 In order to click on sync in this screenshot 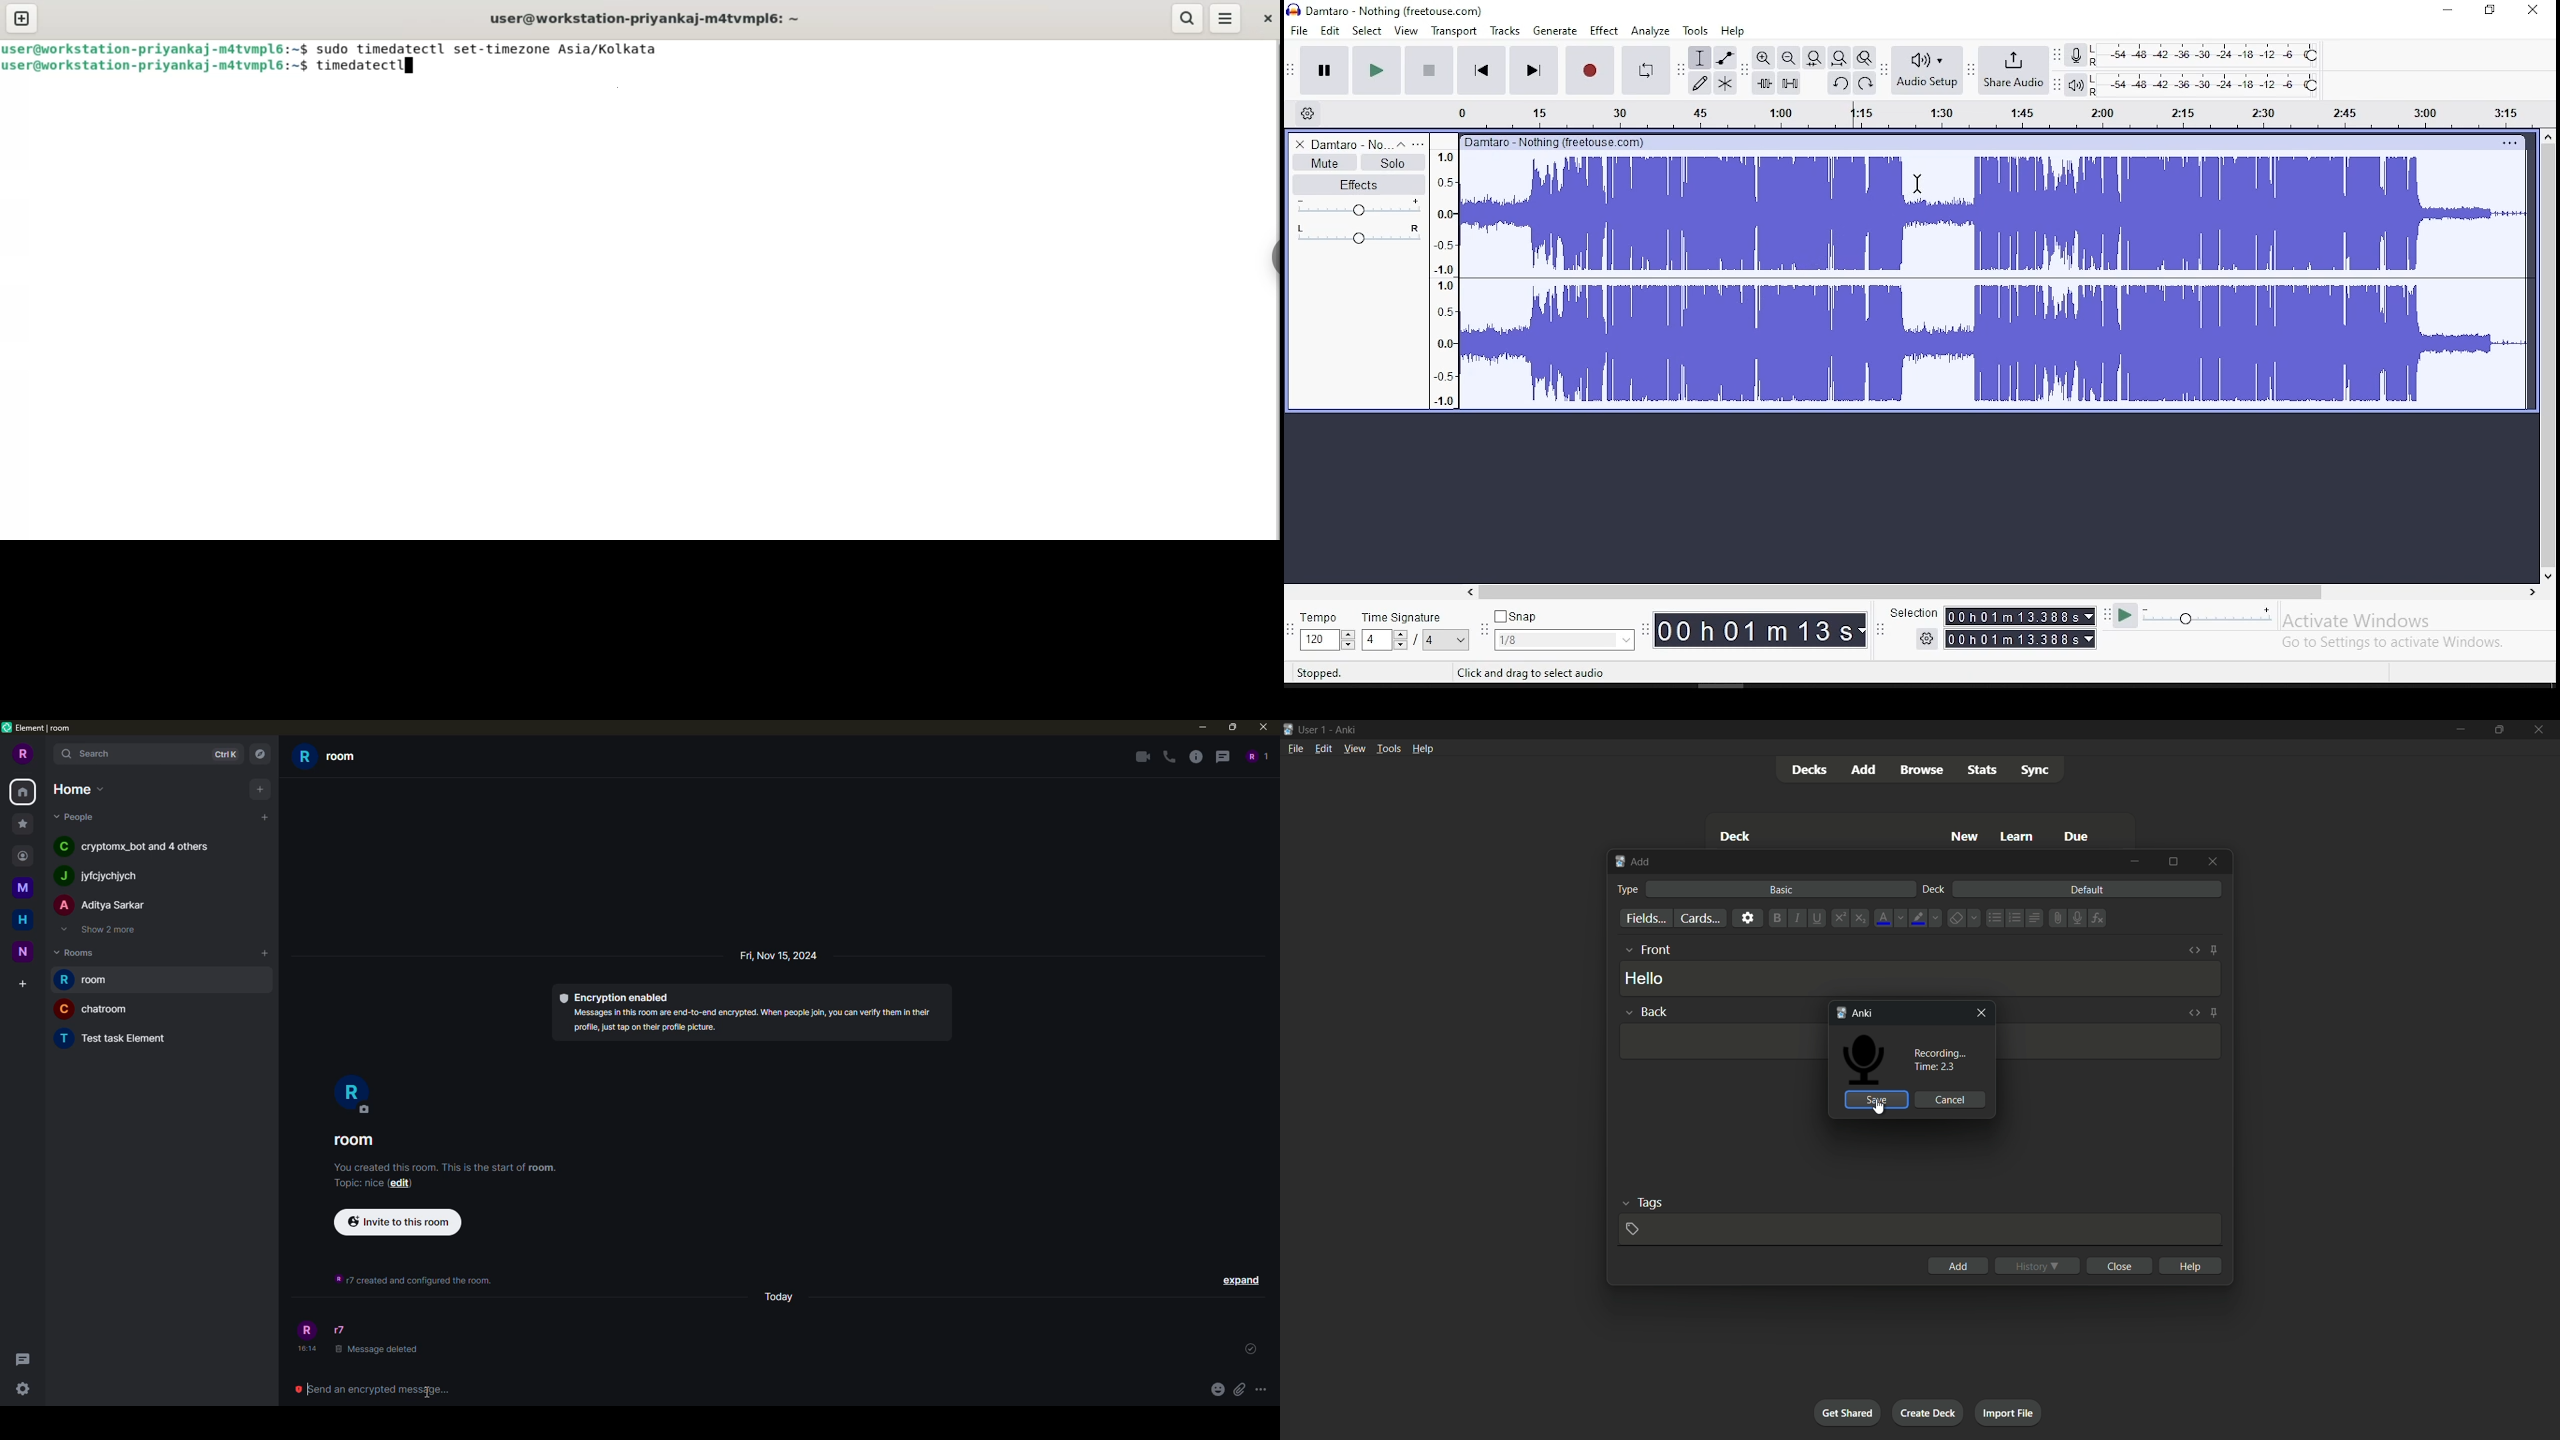, I will do `click(2037, 771)`.